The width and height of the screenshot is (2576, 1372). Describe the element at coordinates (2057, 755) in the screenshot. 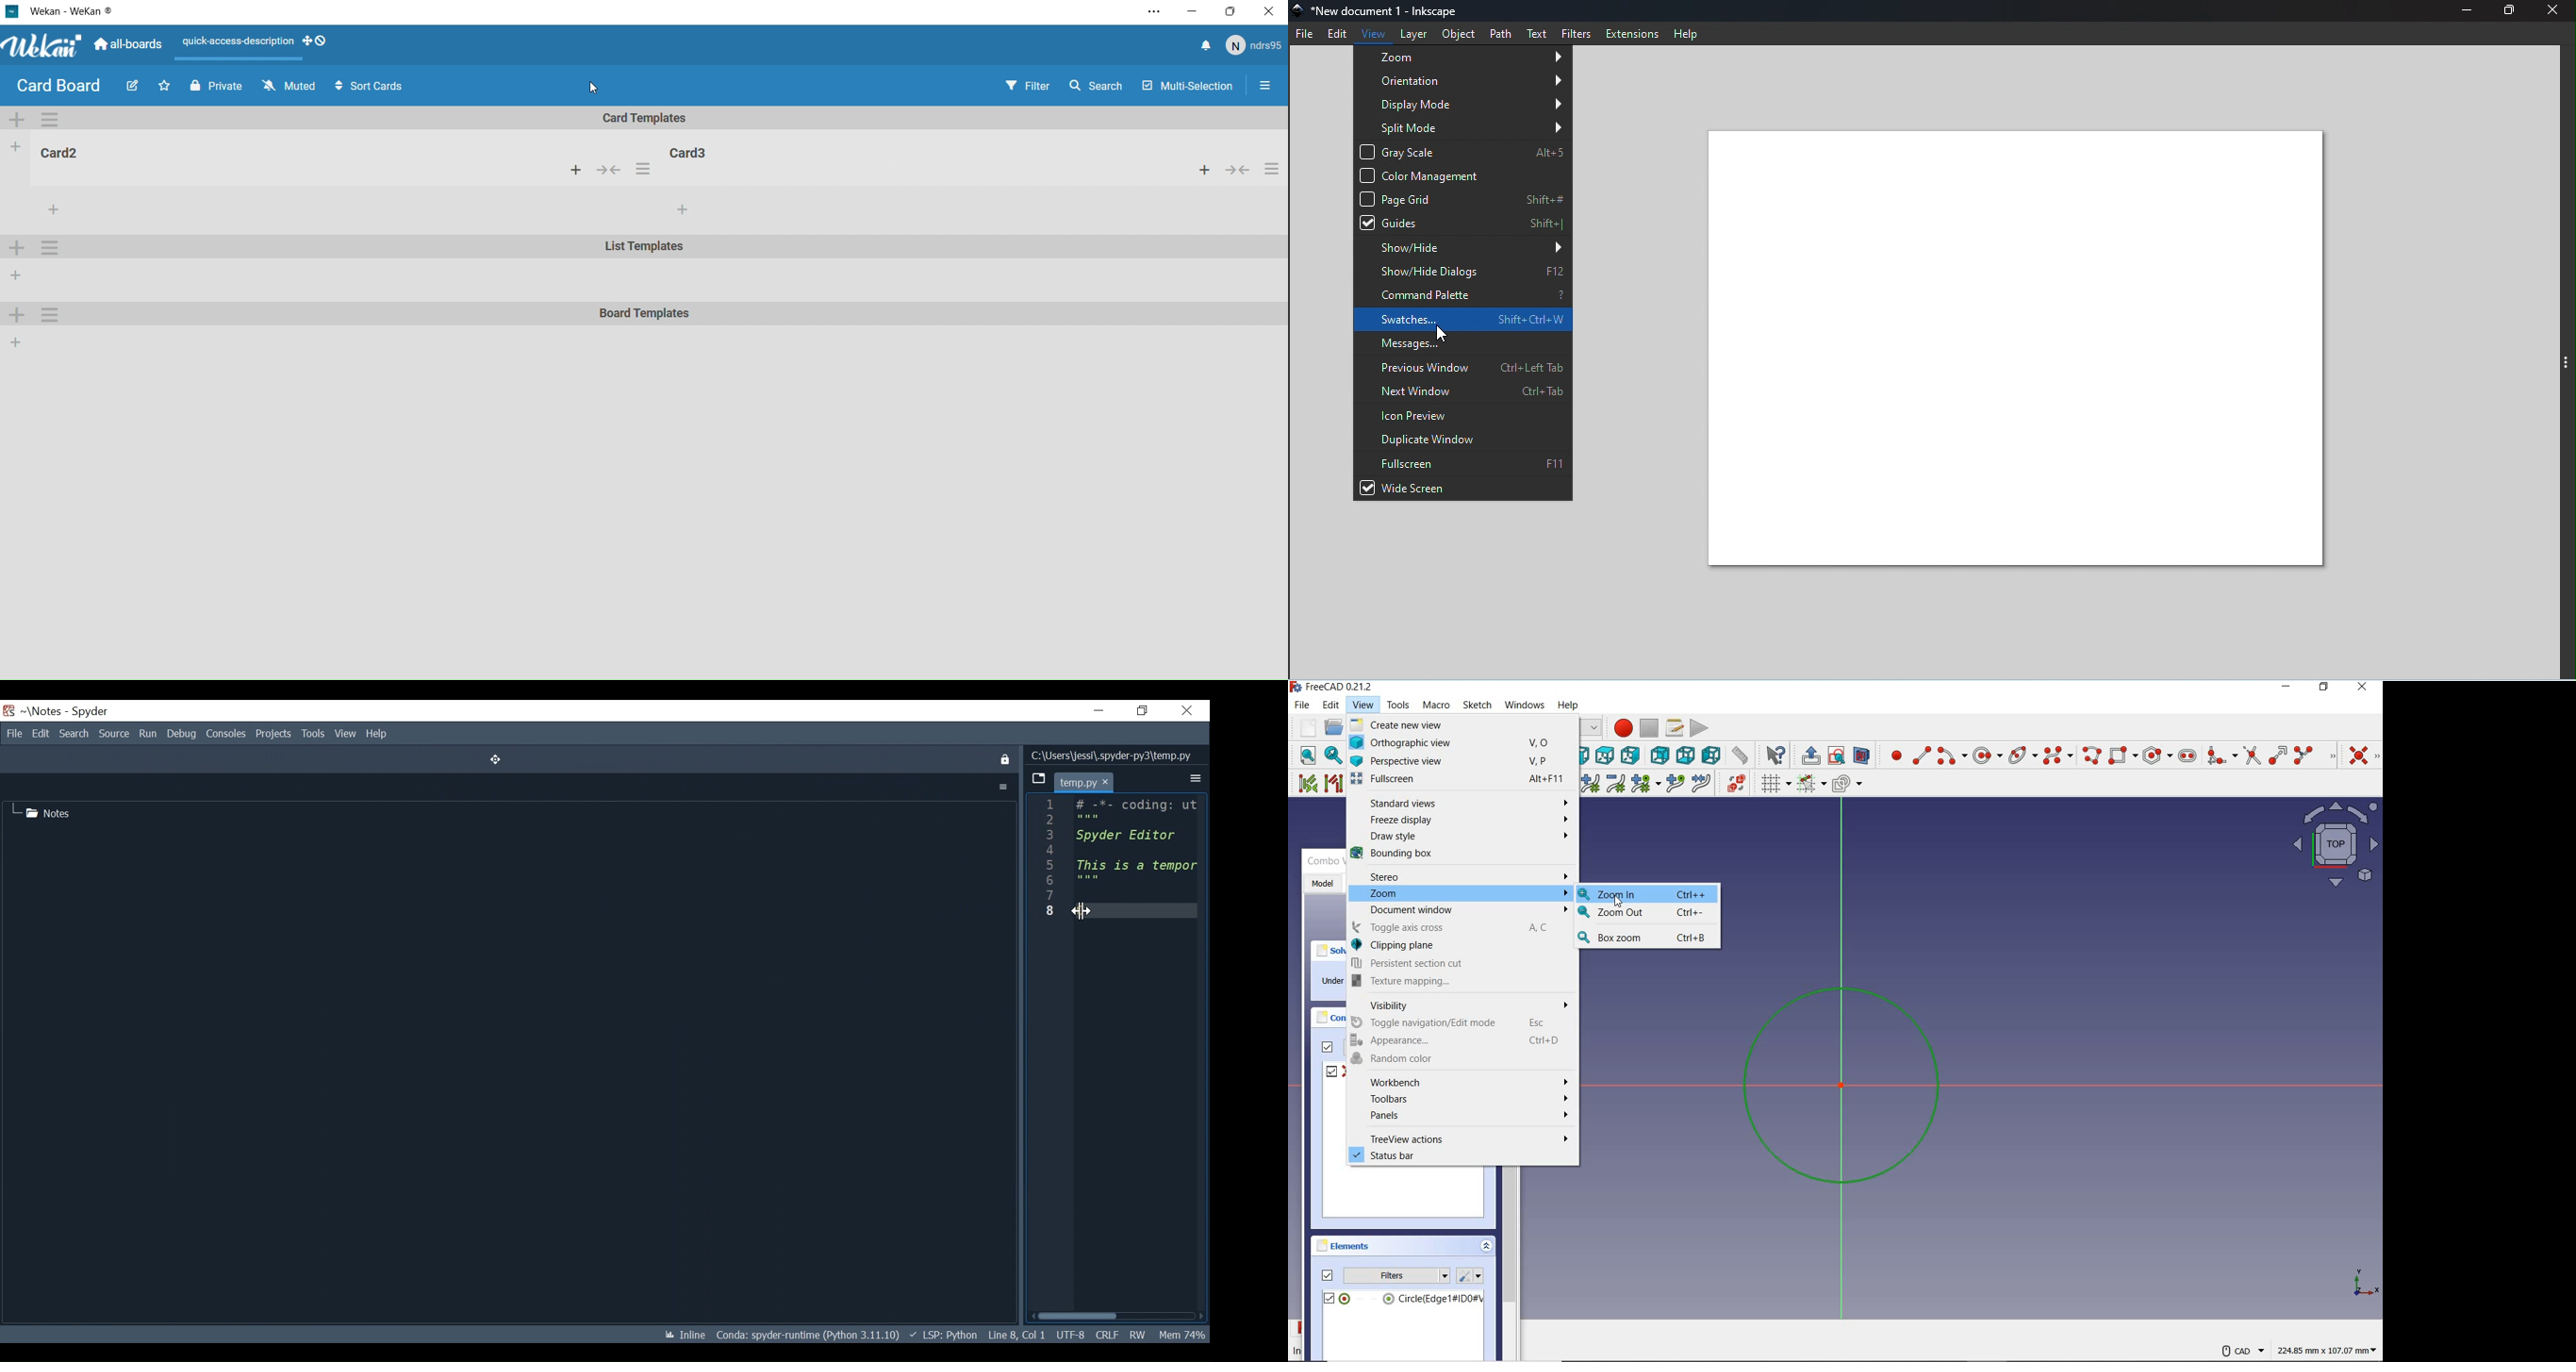

I see `create B-Spline` at that location.